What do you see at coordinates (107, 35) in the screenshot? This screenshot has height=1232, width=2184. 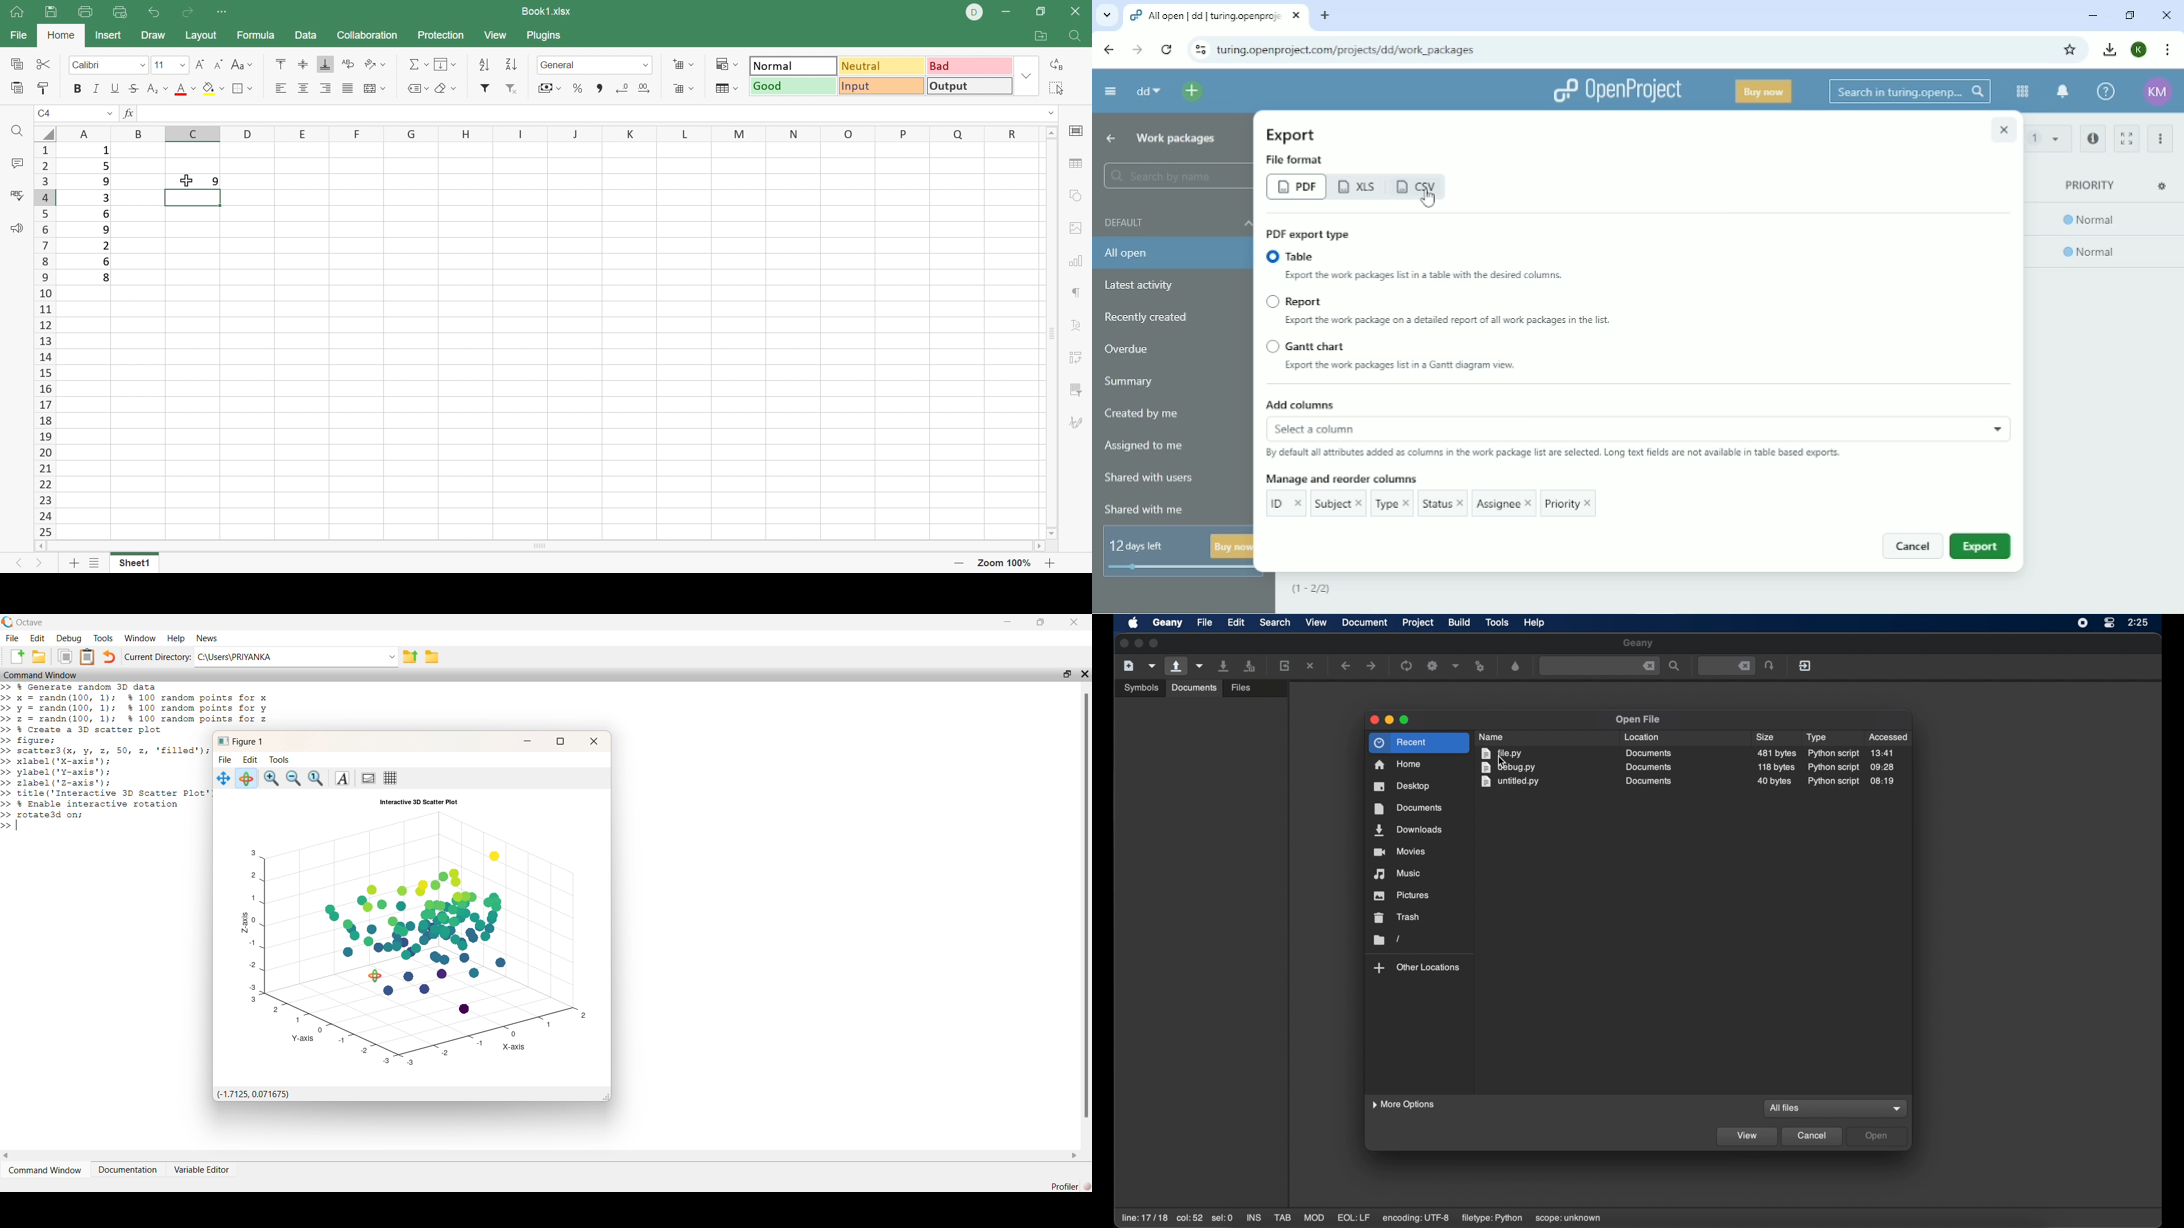 I see `Insert` at bounding box center [107, 35].